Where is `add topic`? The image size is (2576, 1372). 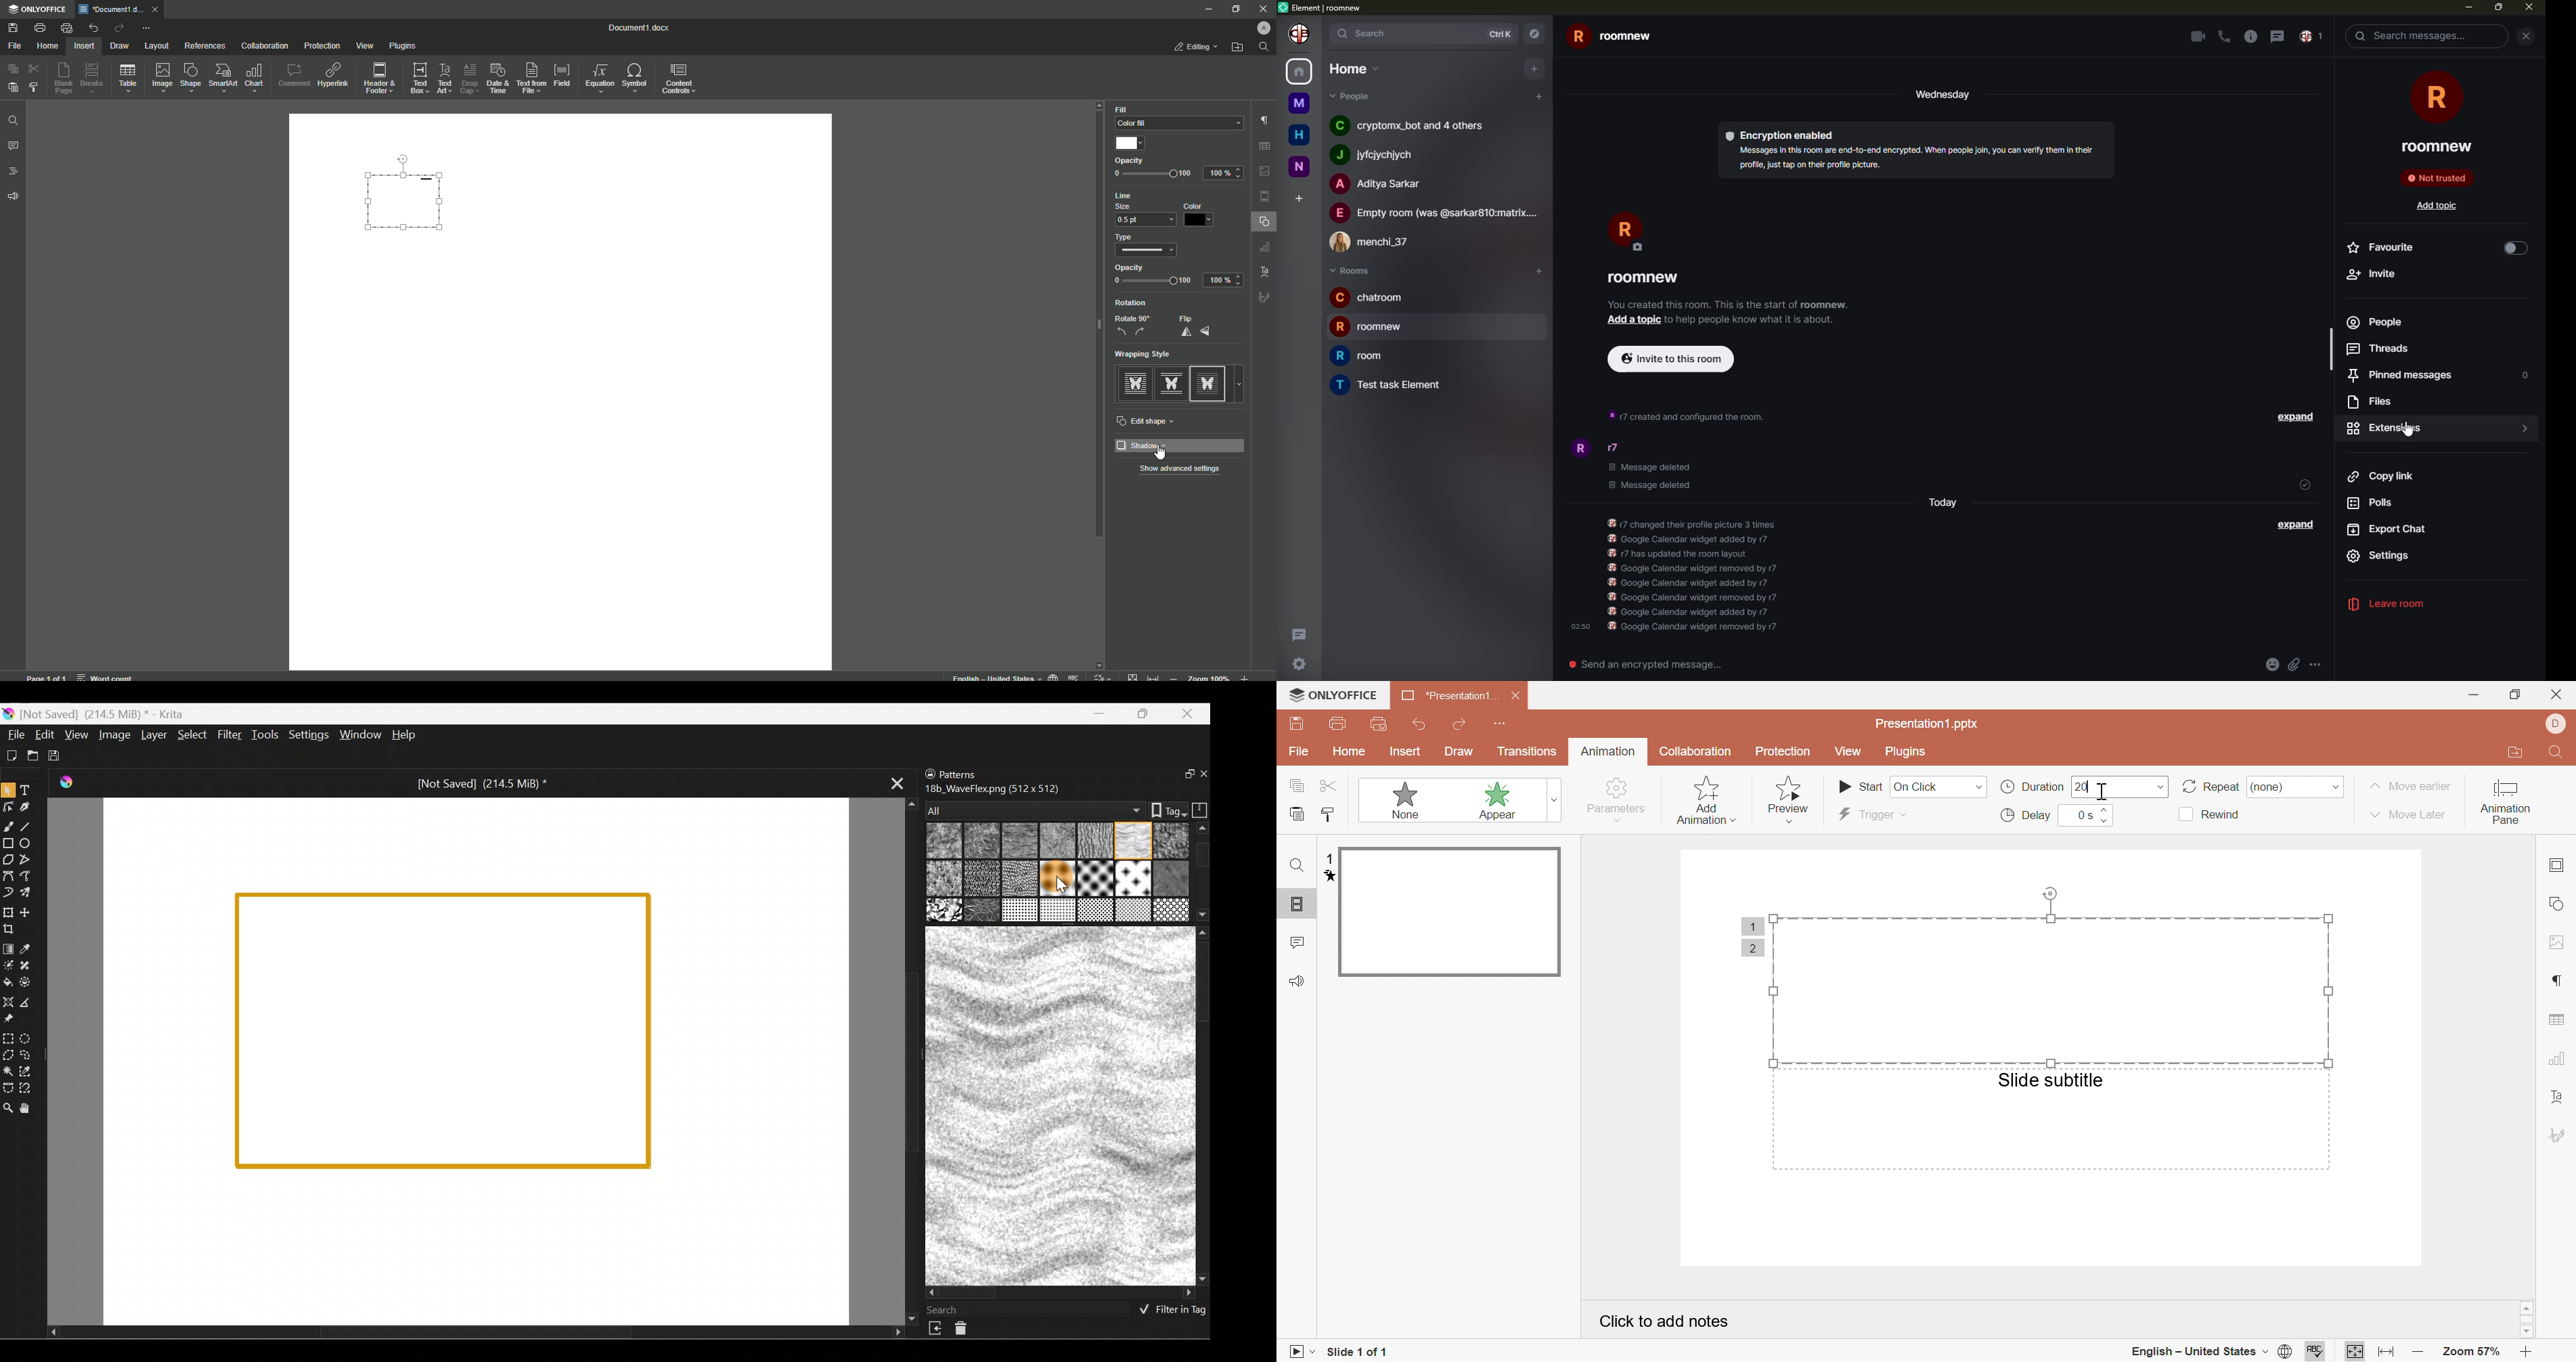
add topic is located at coordinates (2435, 206).